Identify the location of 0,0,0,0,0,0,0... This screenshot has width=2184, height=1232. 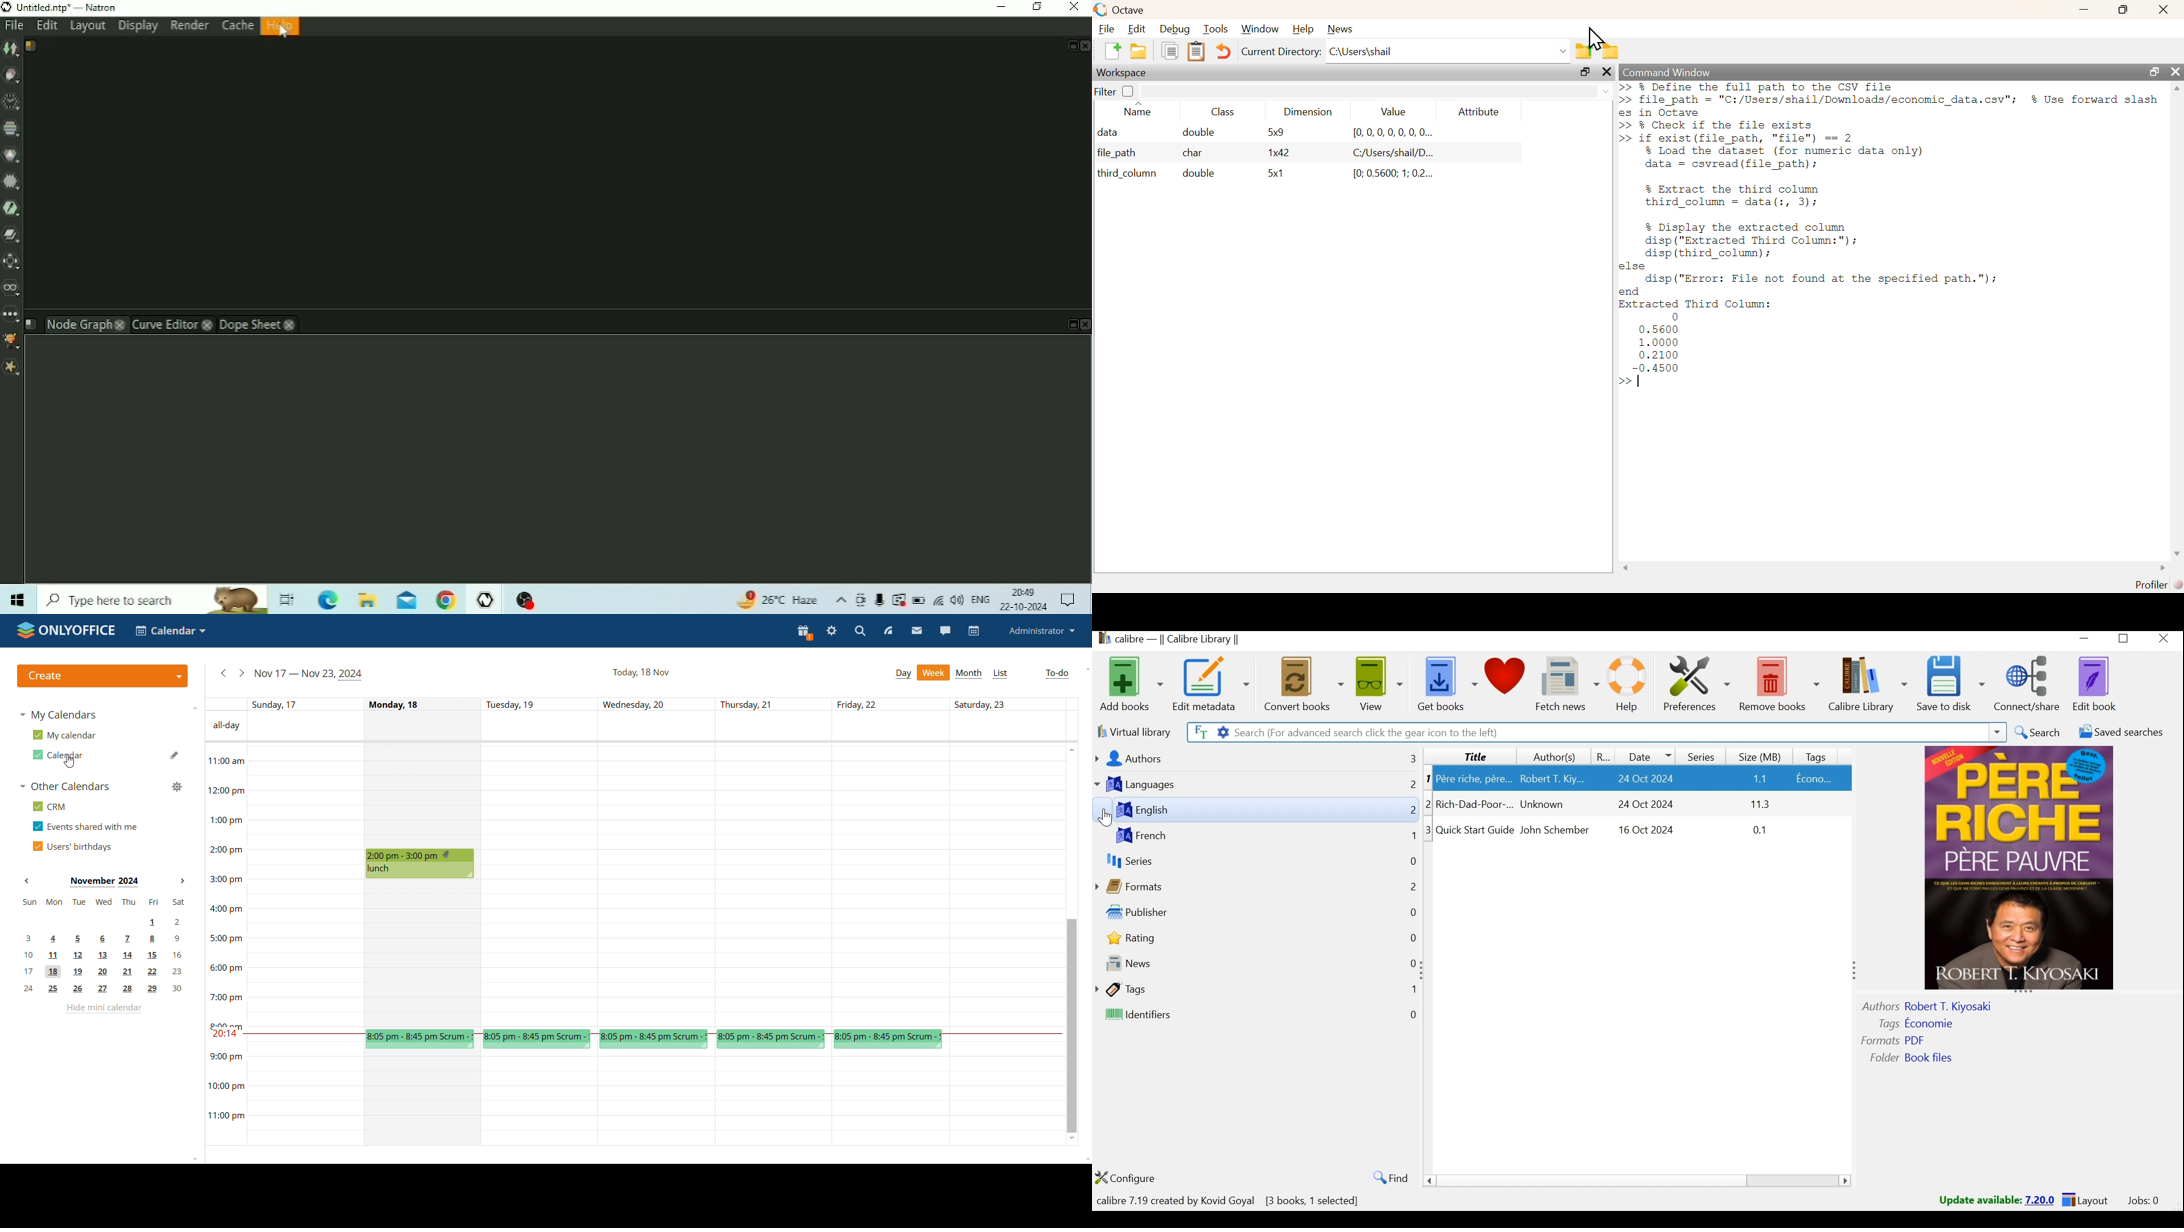
(1389, 134).